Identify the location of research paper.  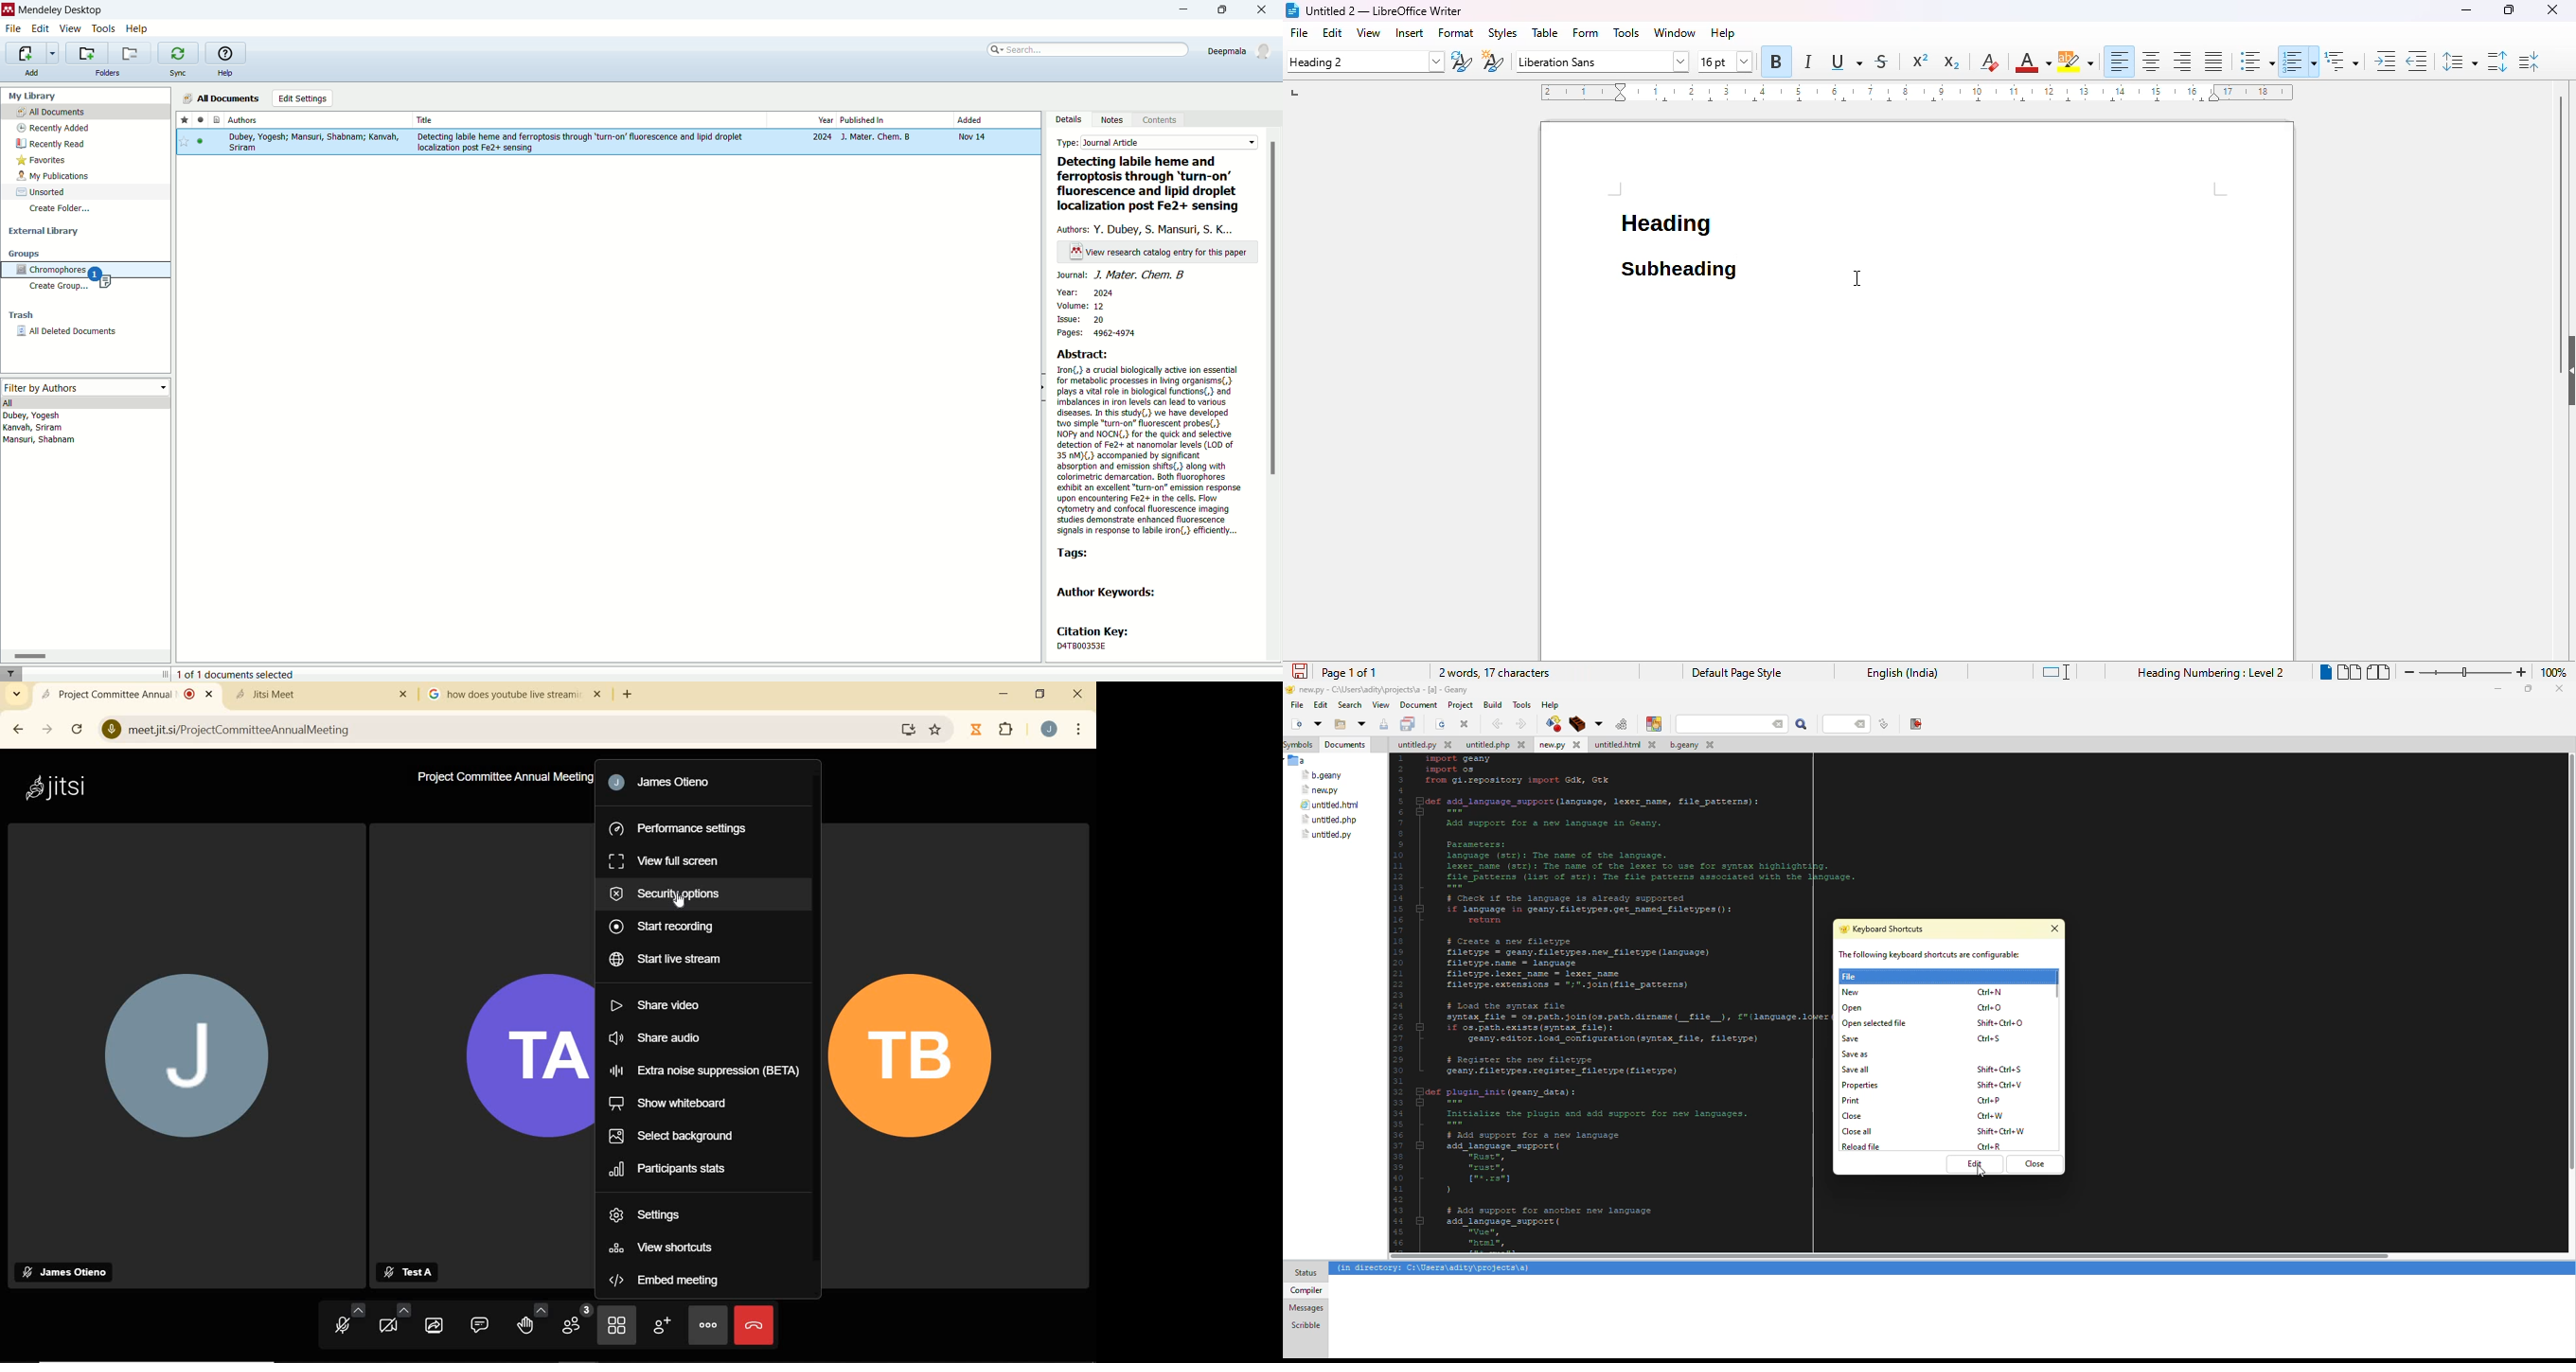
(609, 146).